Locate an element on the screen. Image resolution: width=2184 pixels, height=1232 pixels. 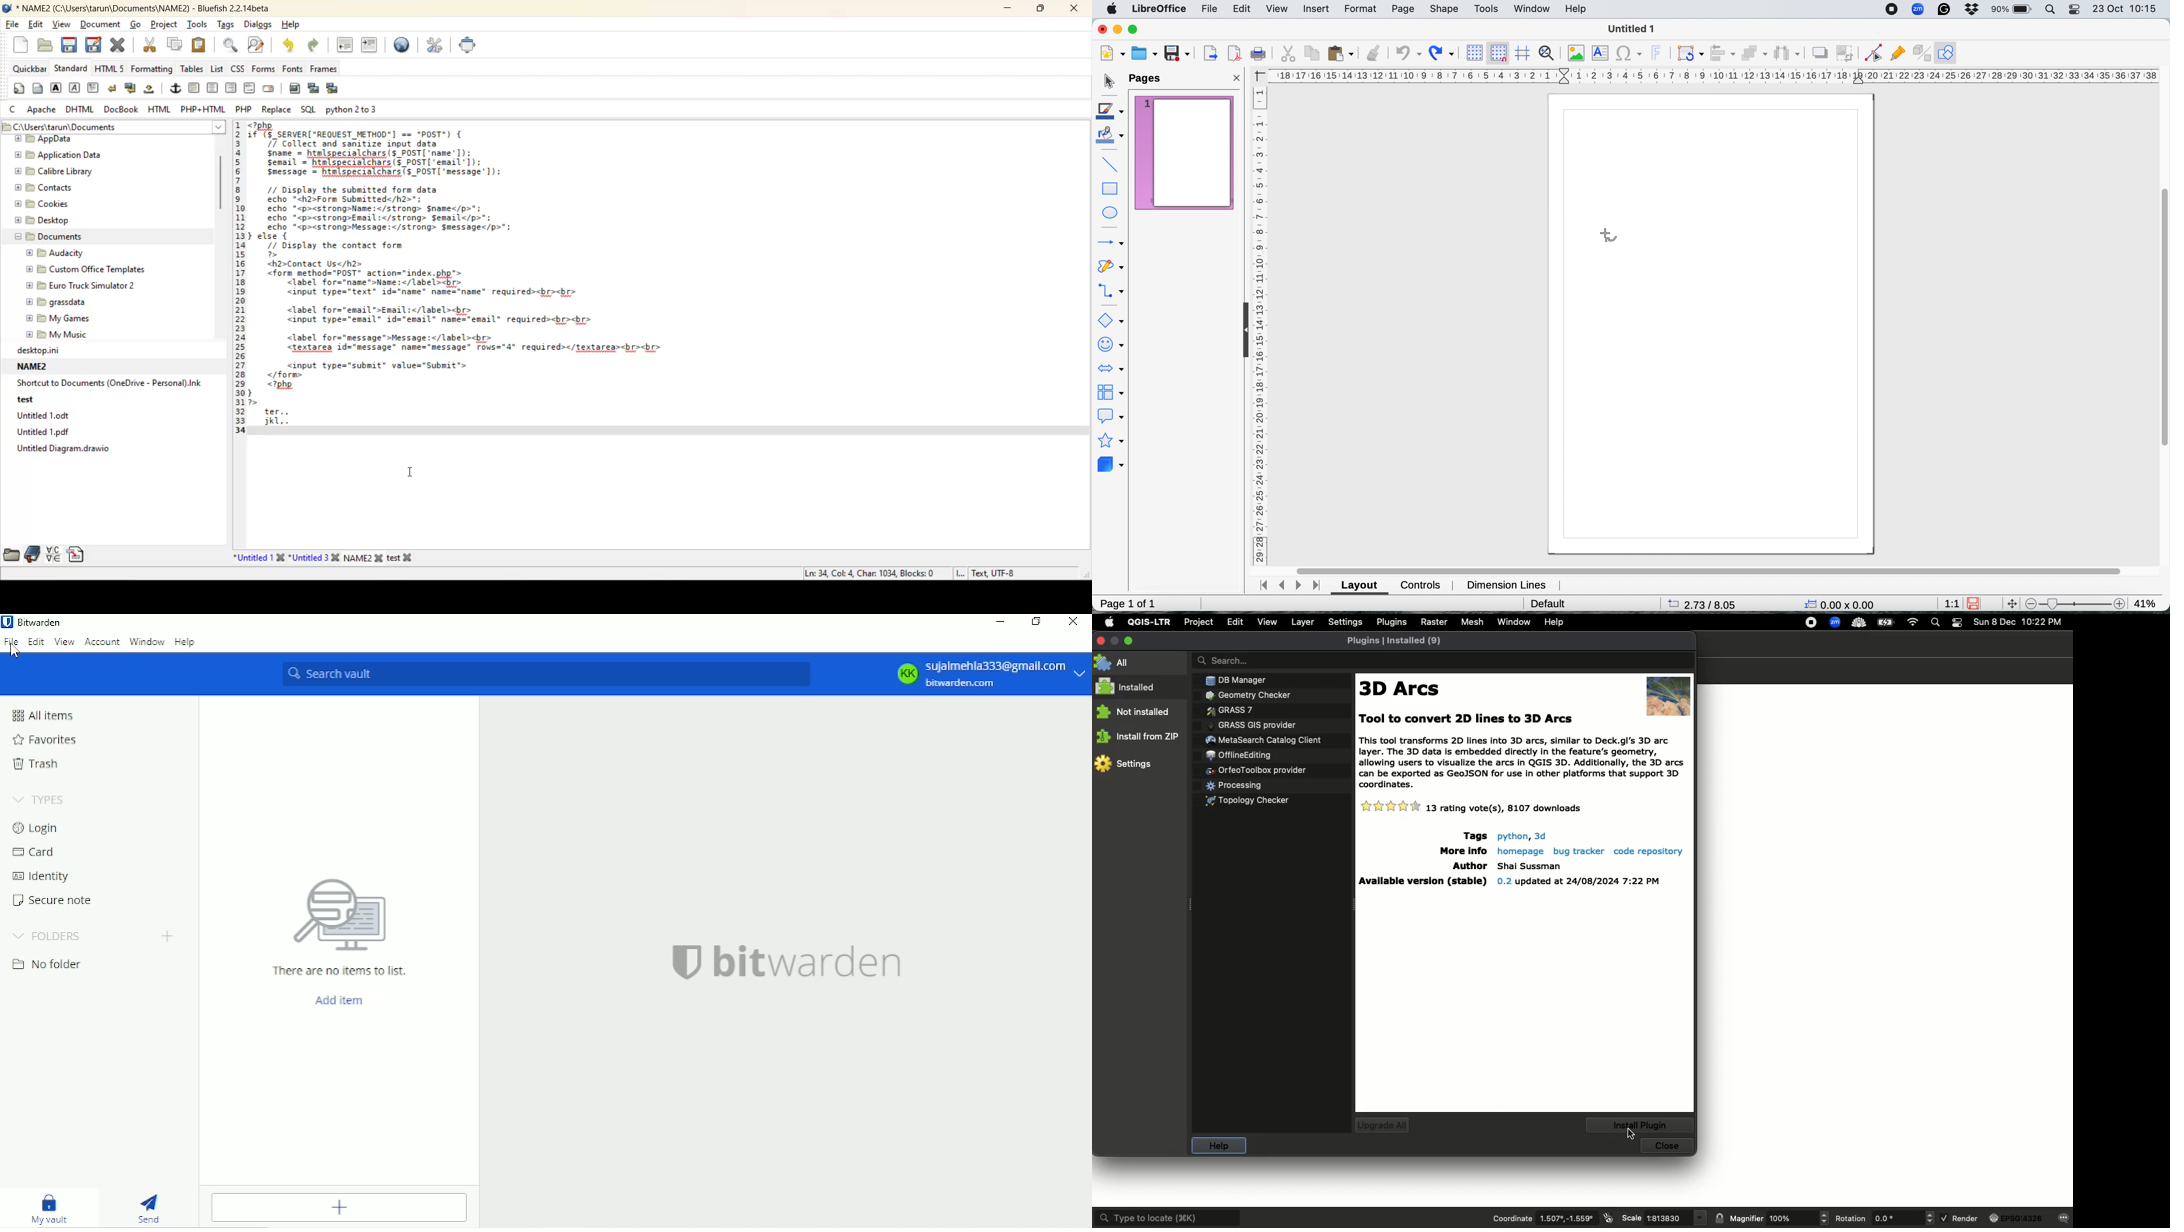
fullscreen is located at coordinates (471, 46).